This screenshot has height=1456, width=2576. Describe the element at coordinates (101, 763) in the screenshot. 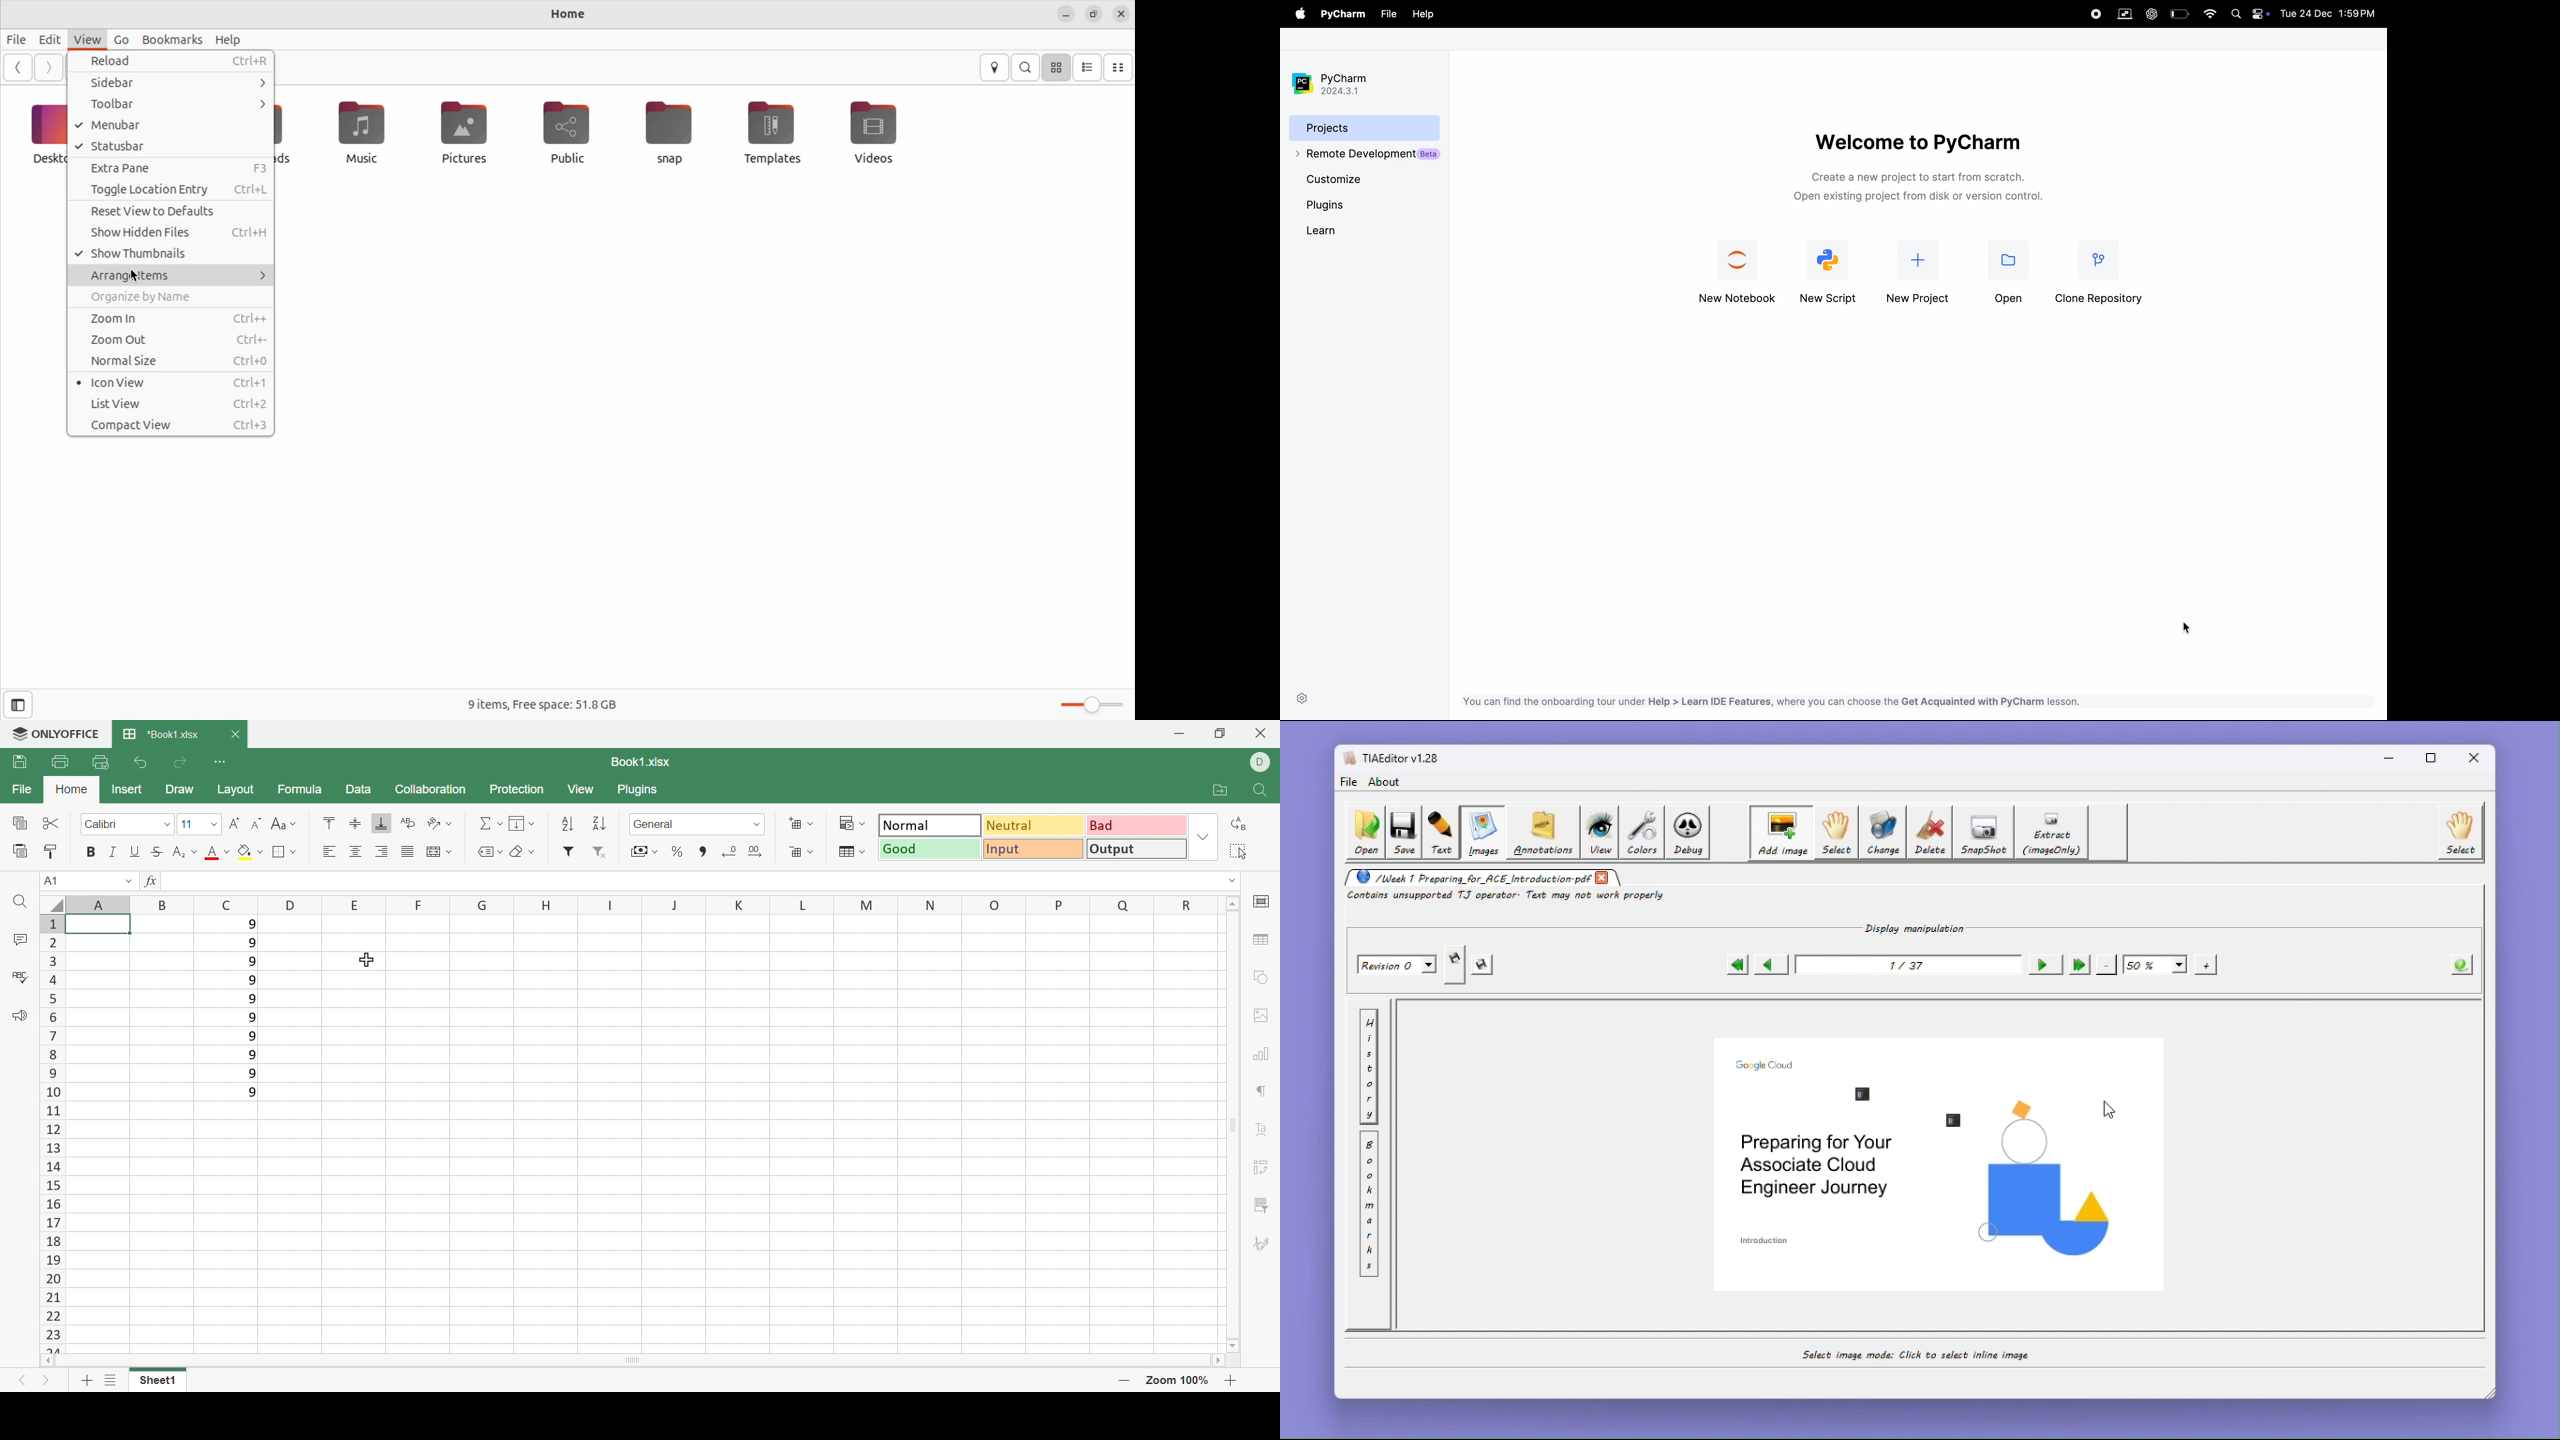

I see `Quick Print` at that location.